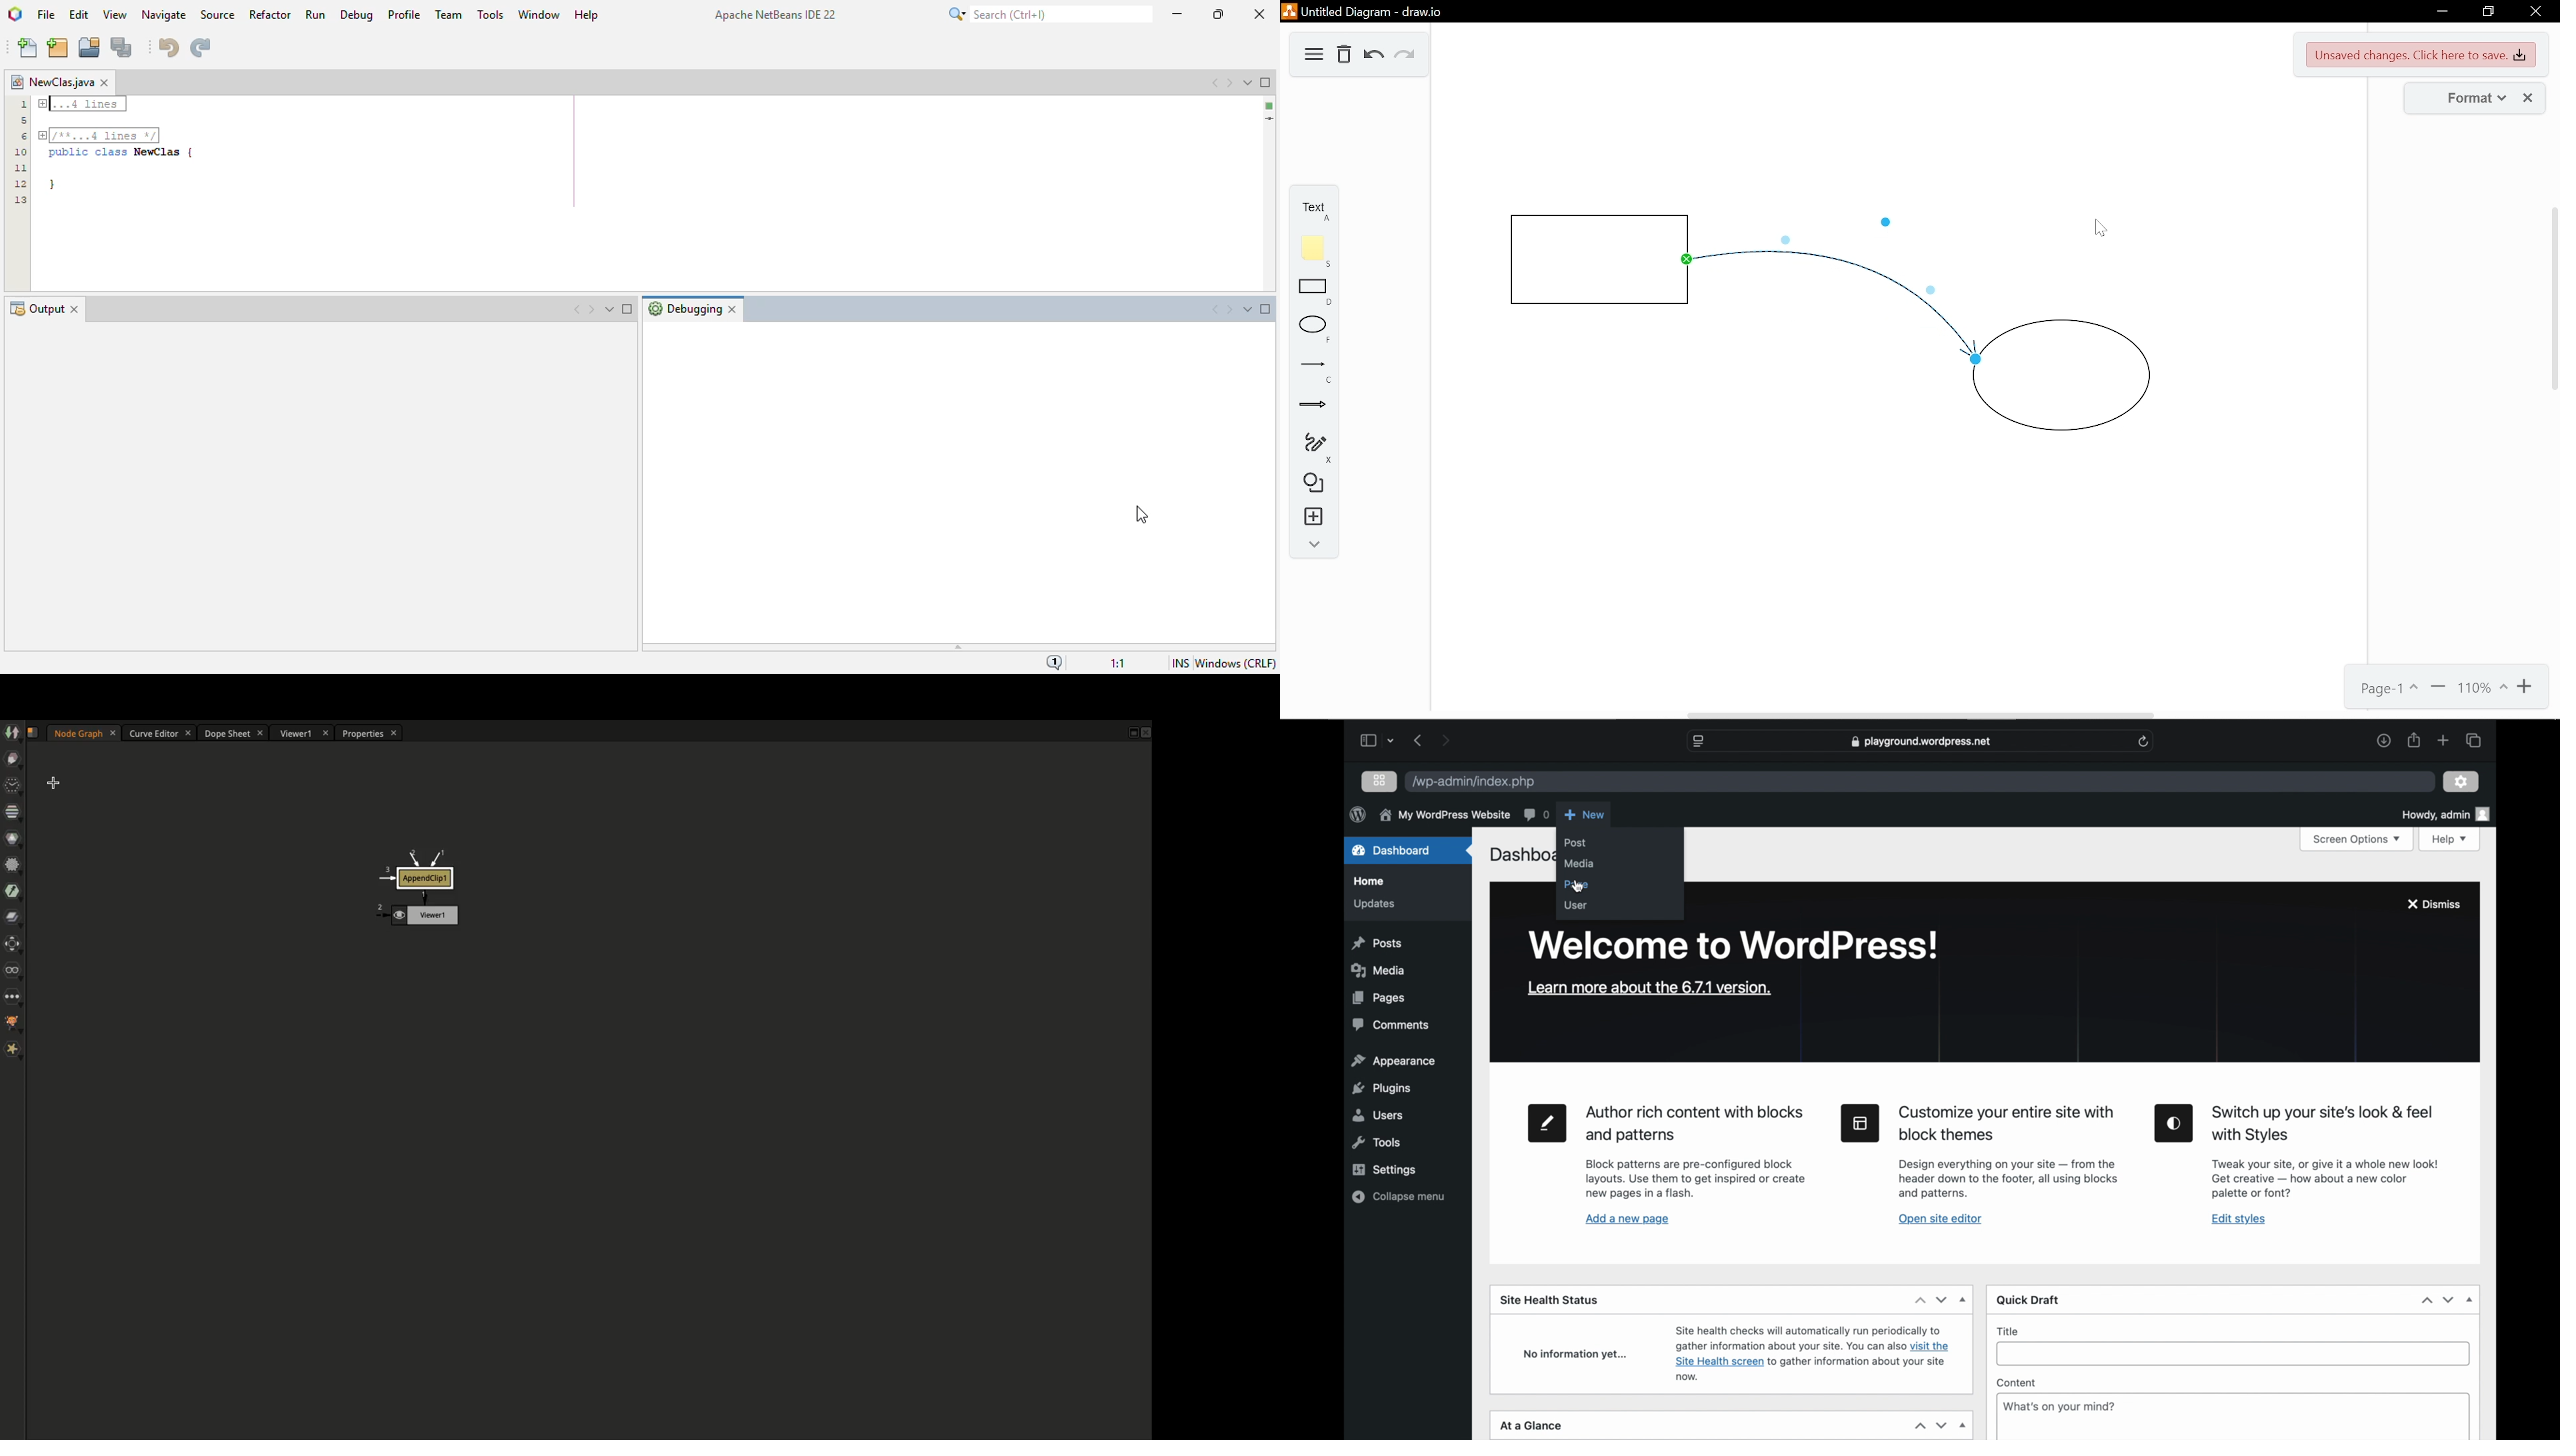  I want to click on tools, so click(1375, 1143).